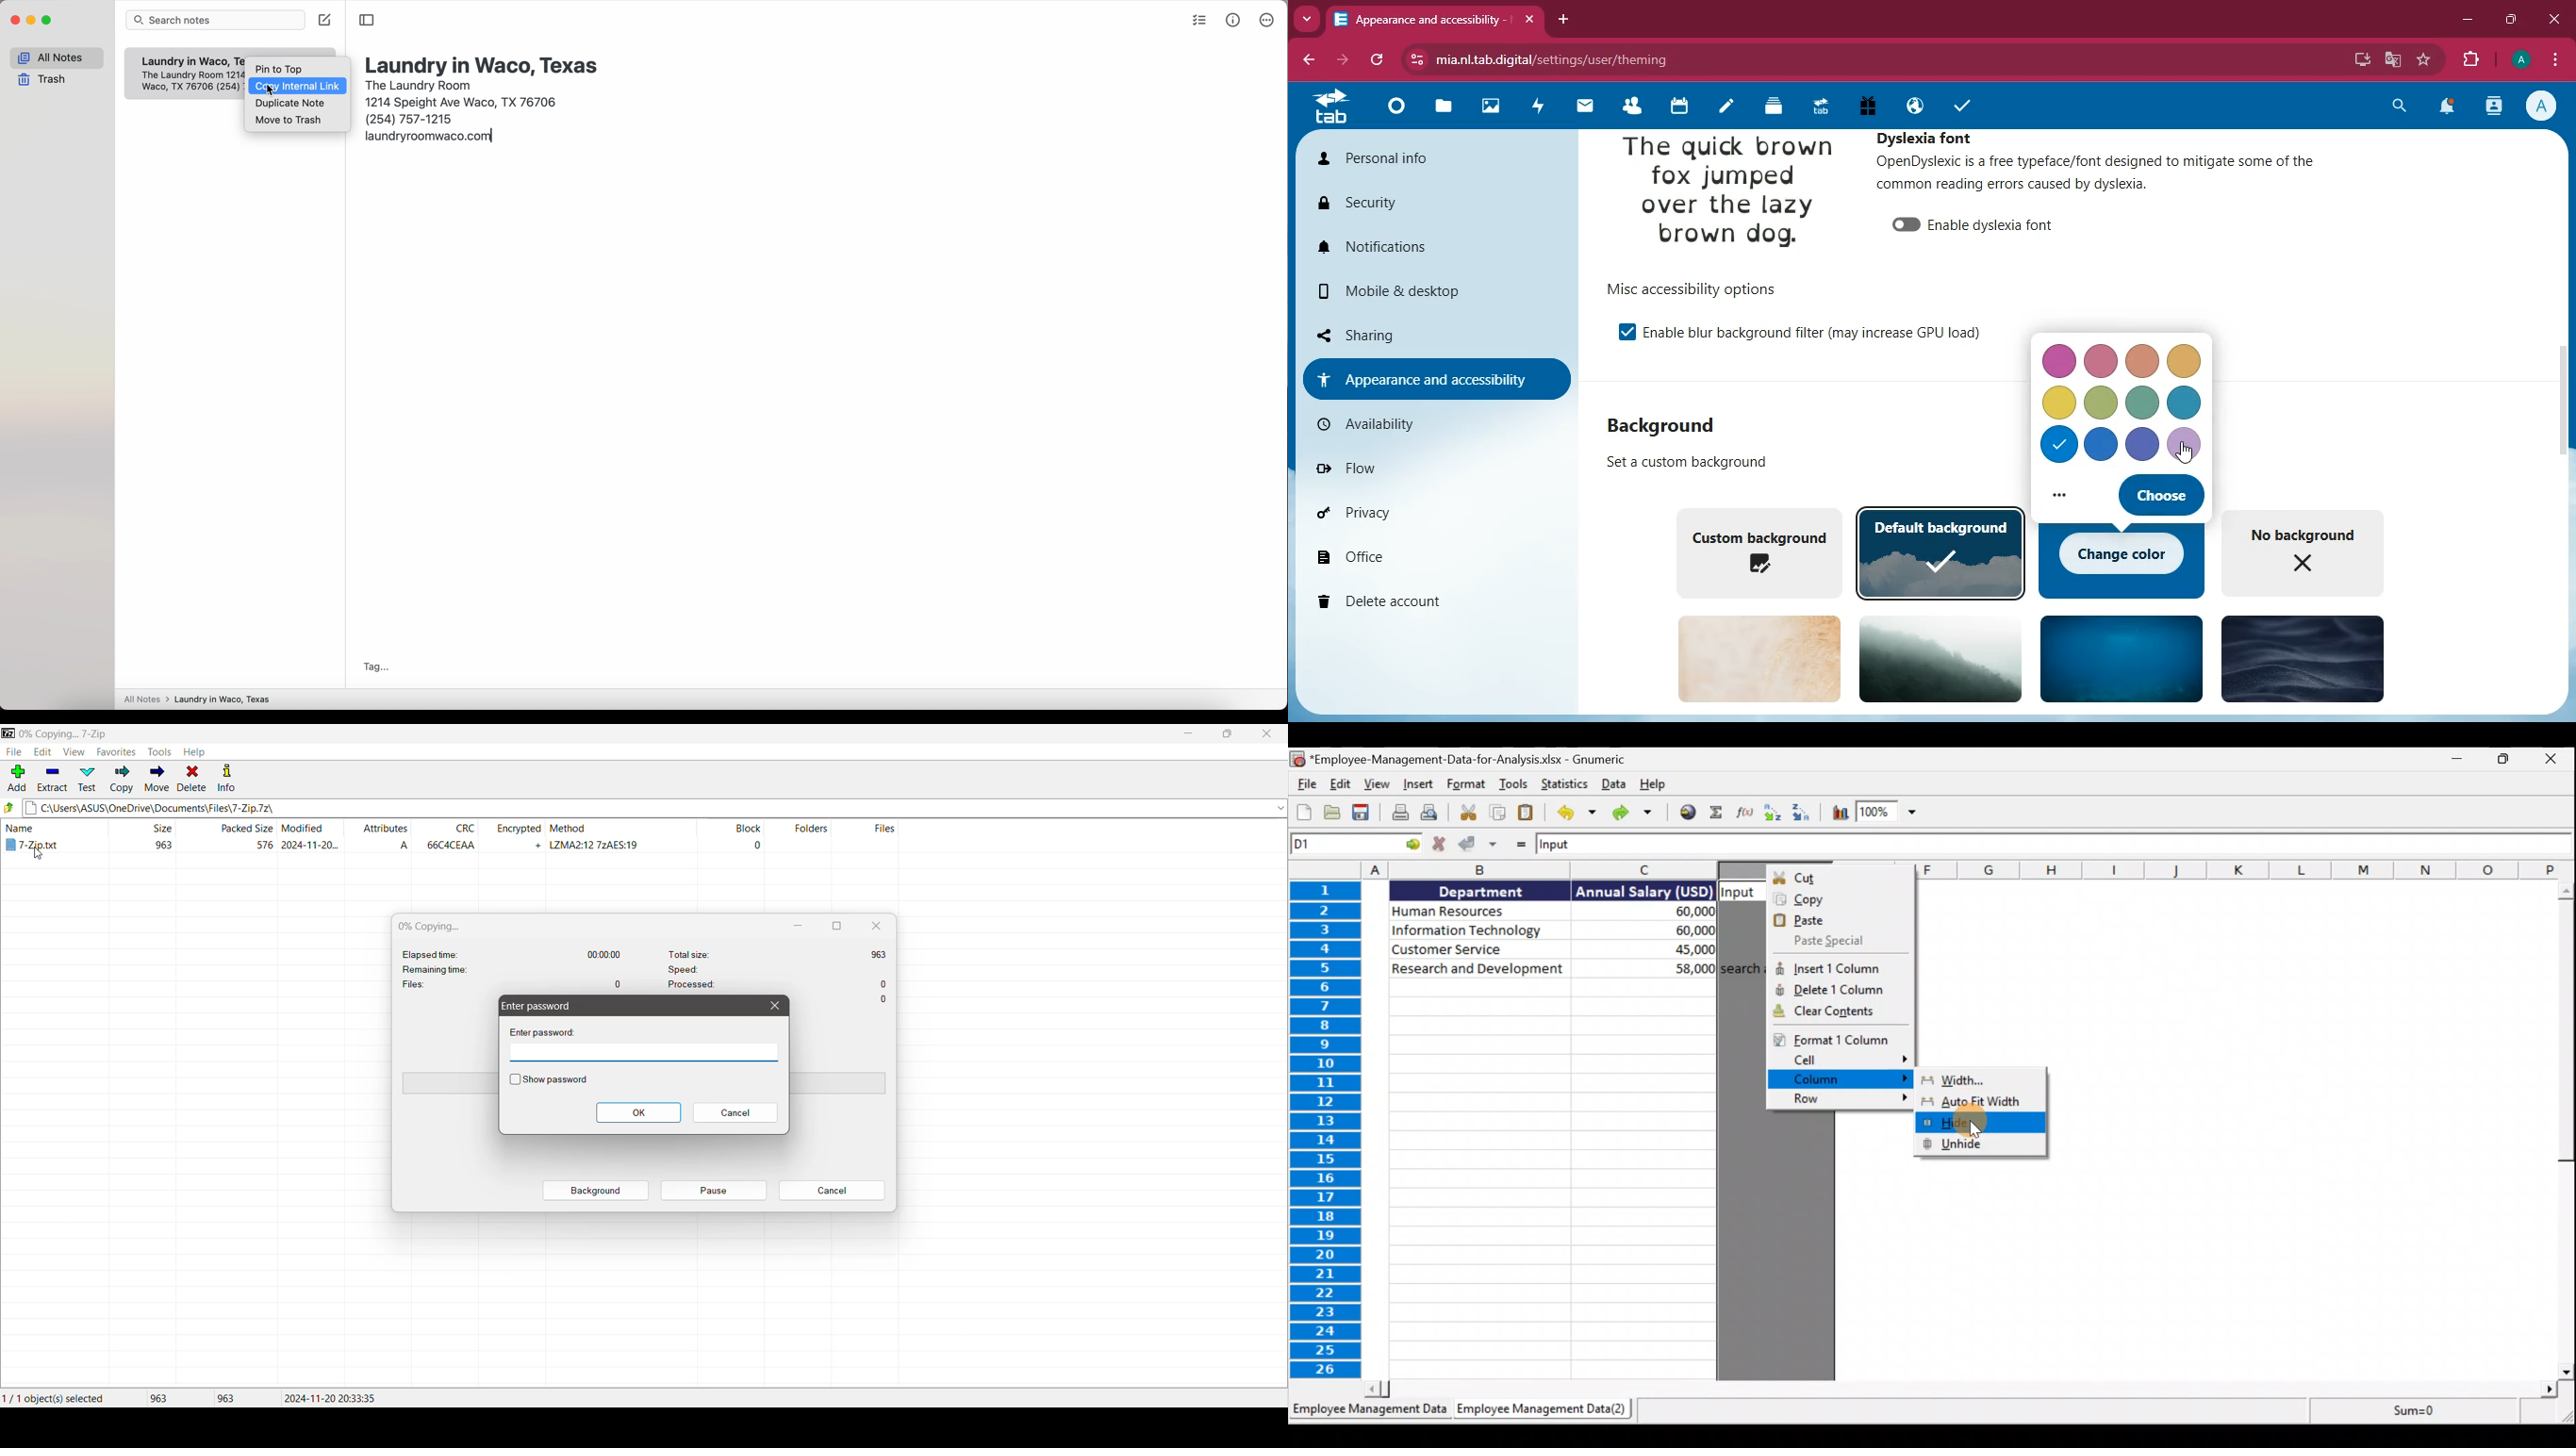 The height and width of the screenshot is (1456, 2576). What do you see at coordinates (2392, 58) in the screenshot?
I see `google translate` at bounding box center [2392, 58].